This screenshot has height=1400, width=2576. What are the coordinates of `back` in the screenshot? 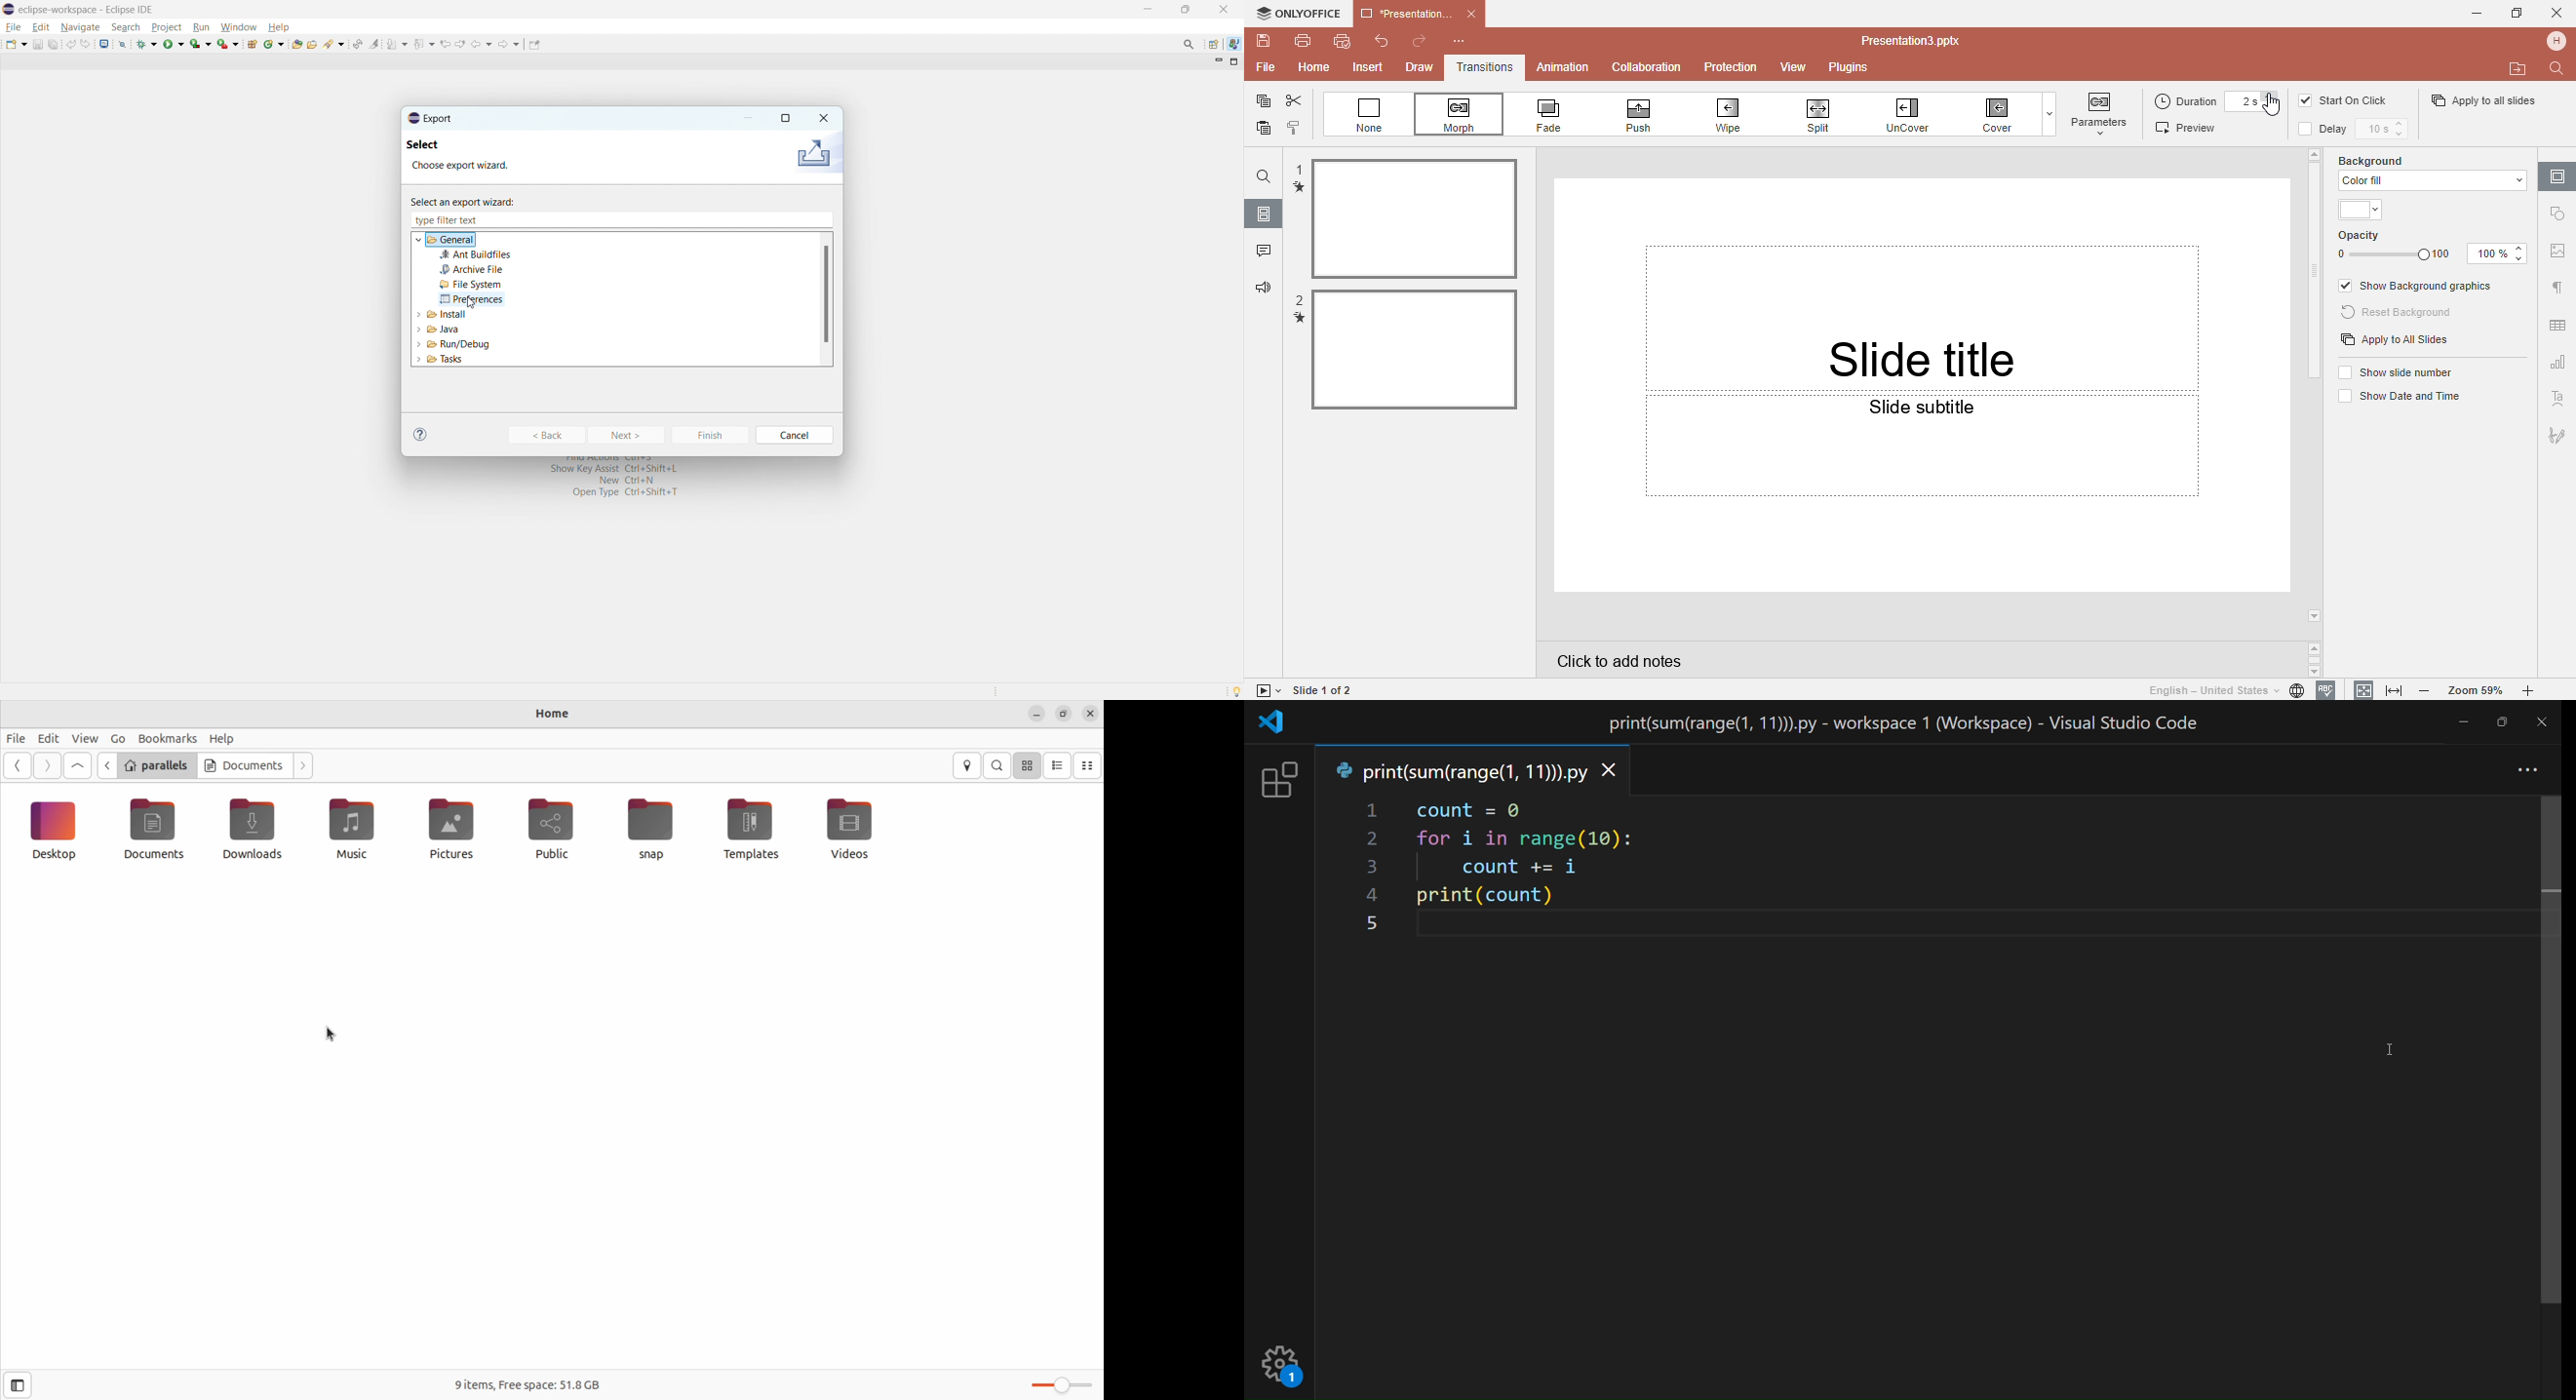 It's located at (546, 435).